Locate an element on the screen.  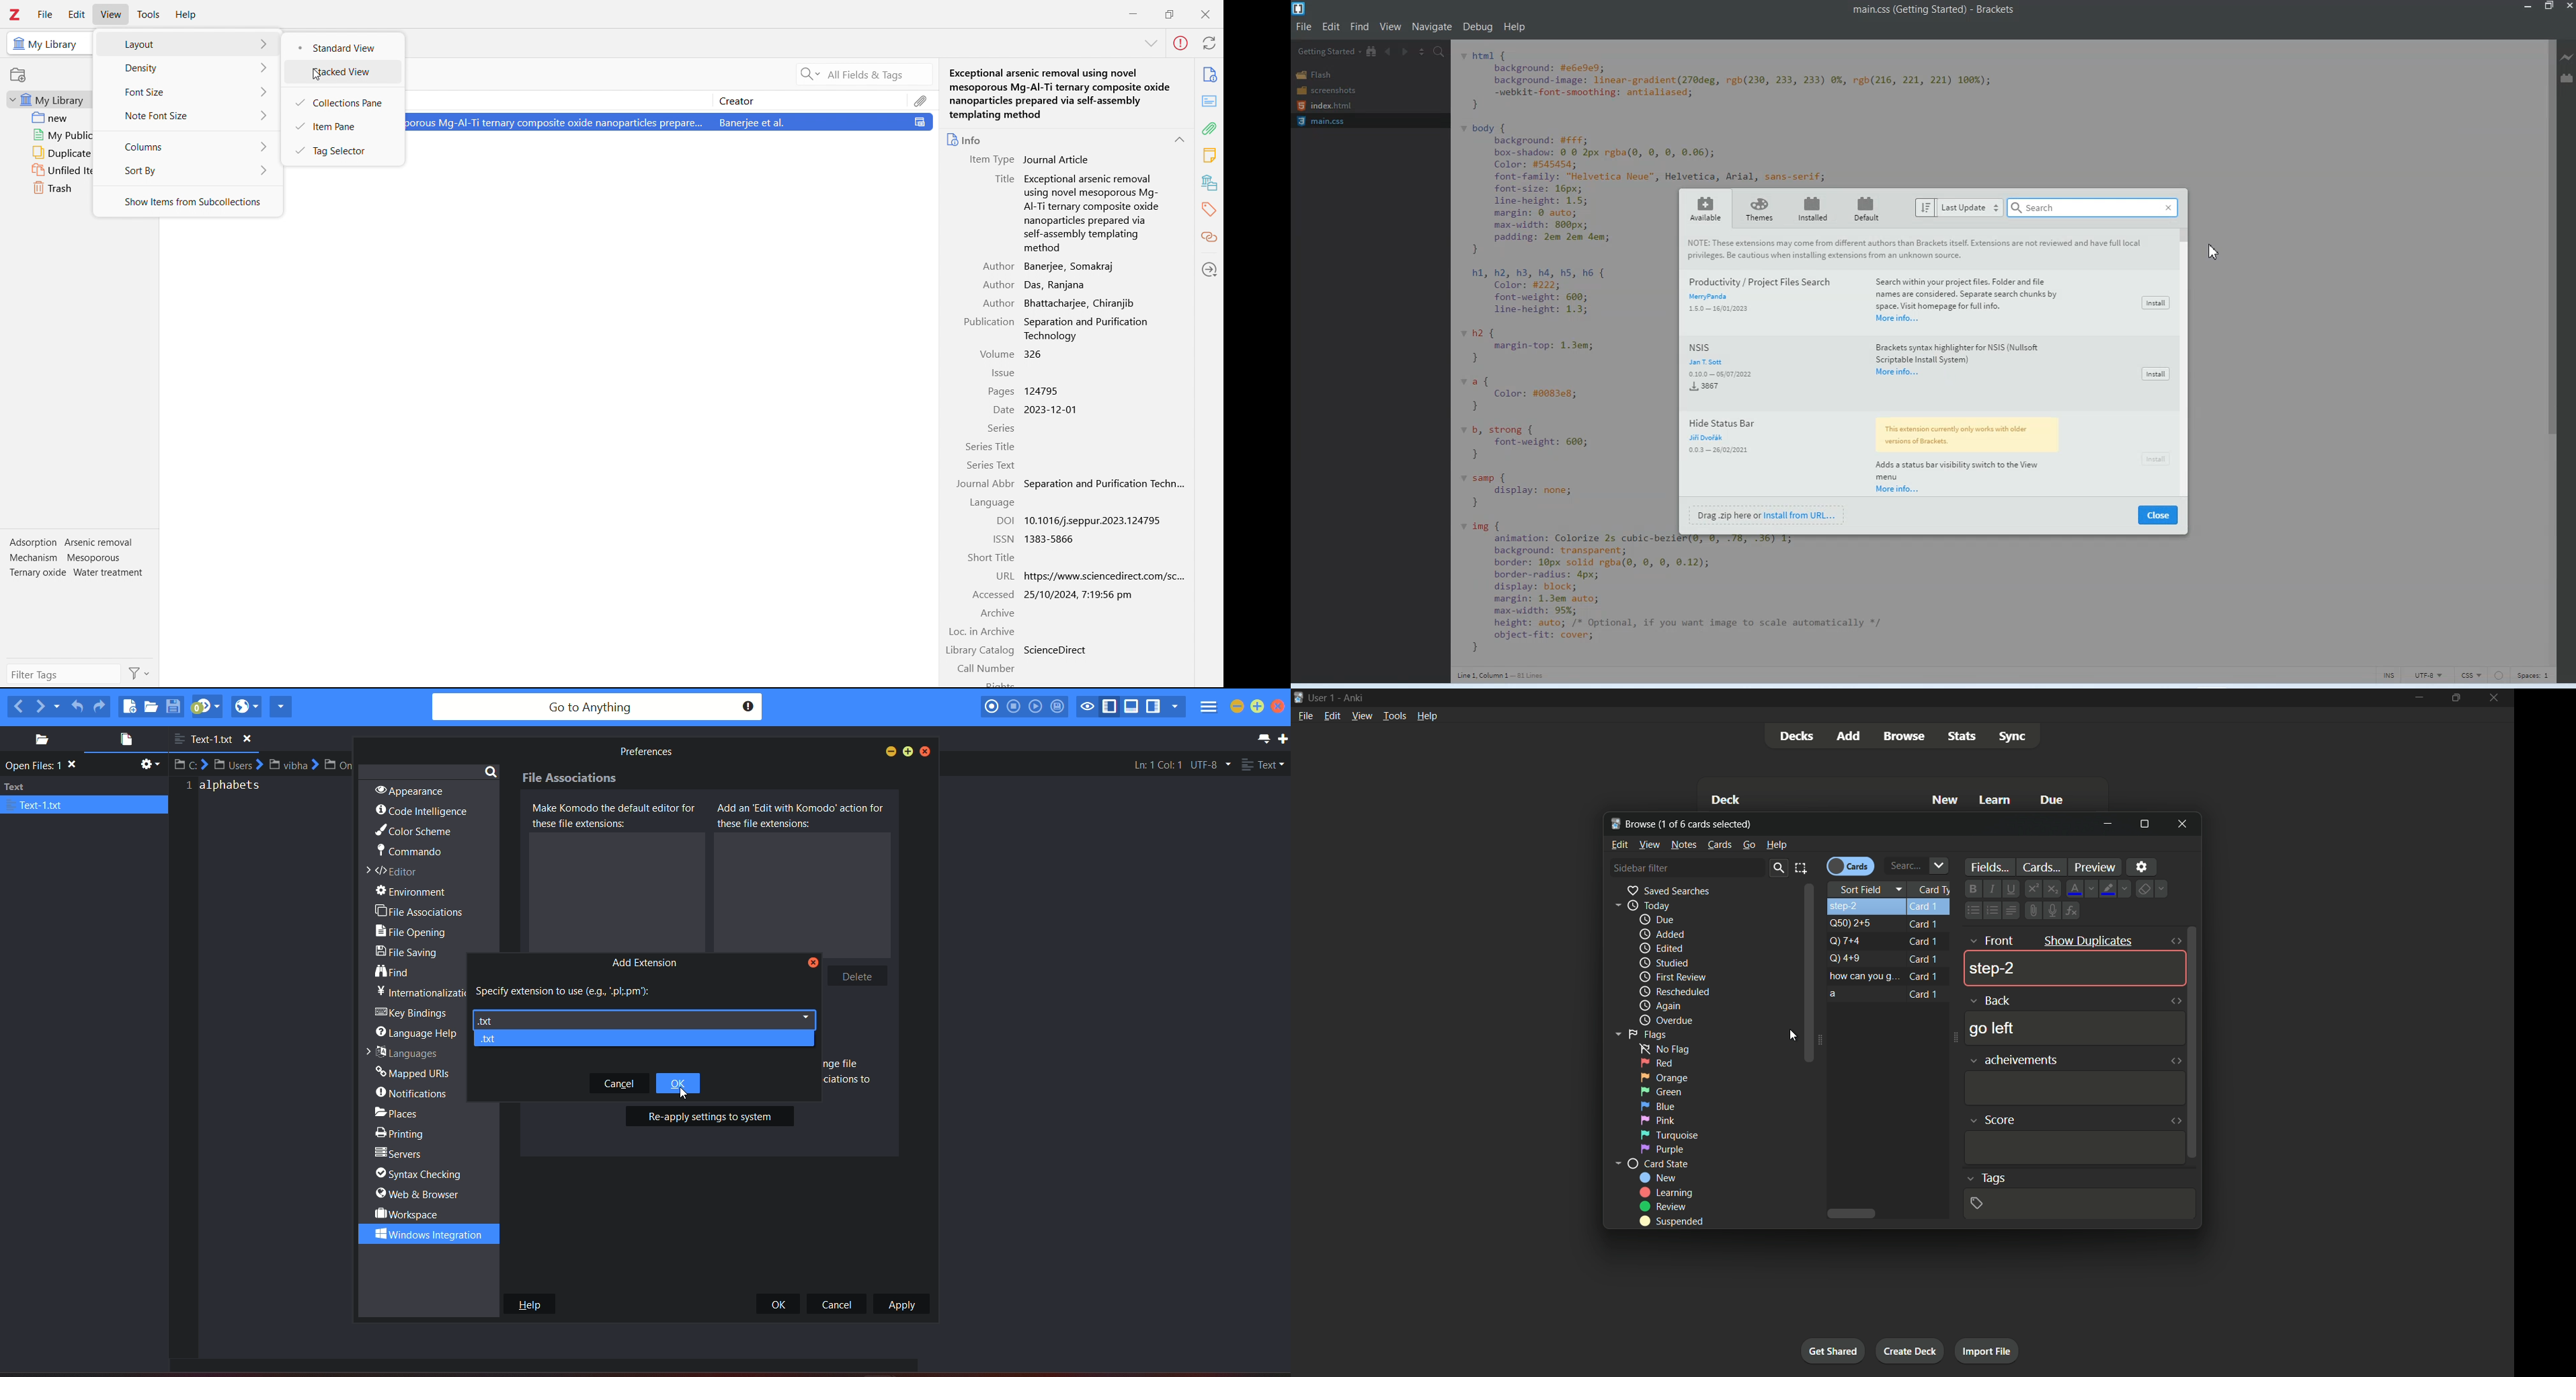
Settings is located at coordinates (2143, 866).